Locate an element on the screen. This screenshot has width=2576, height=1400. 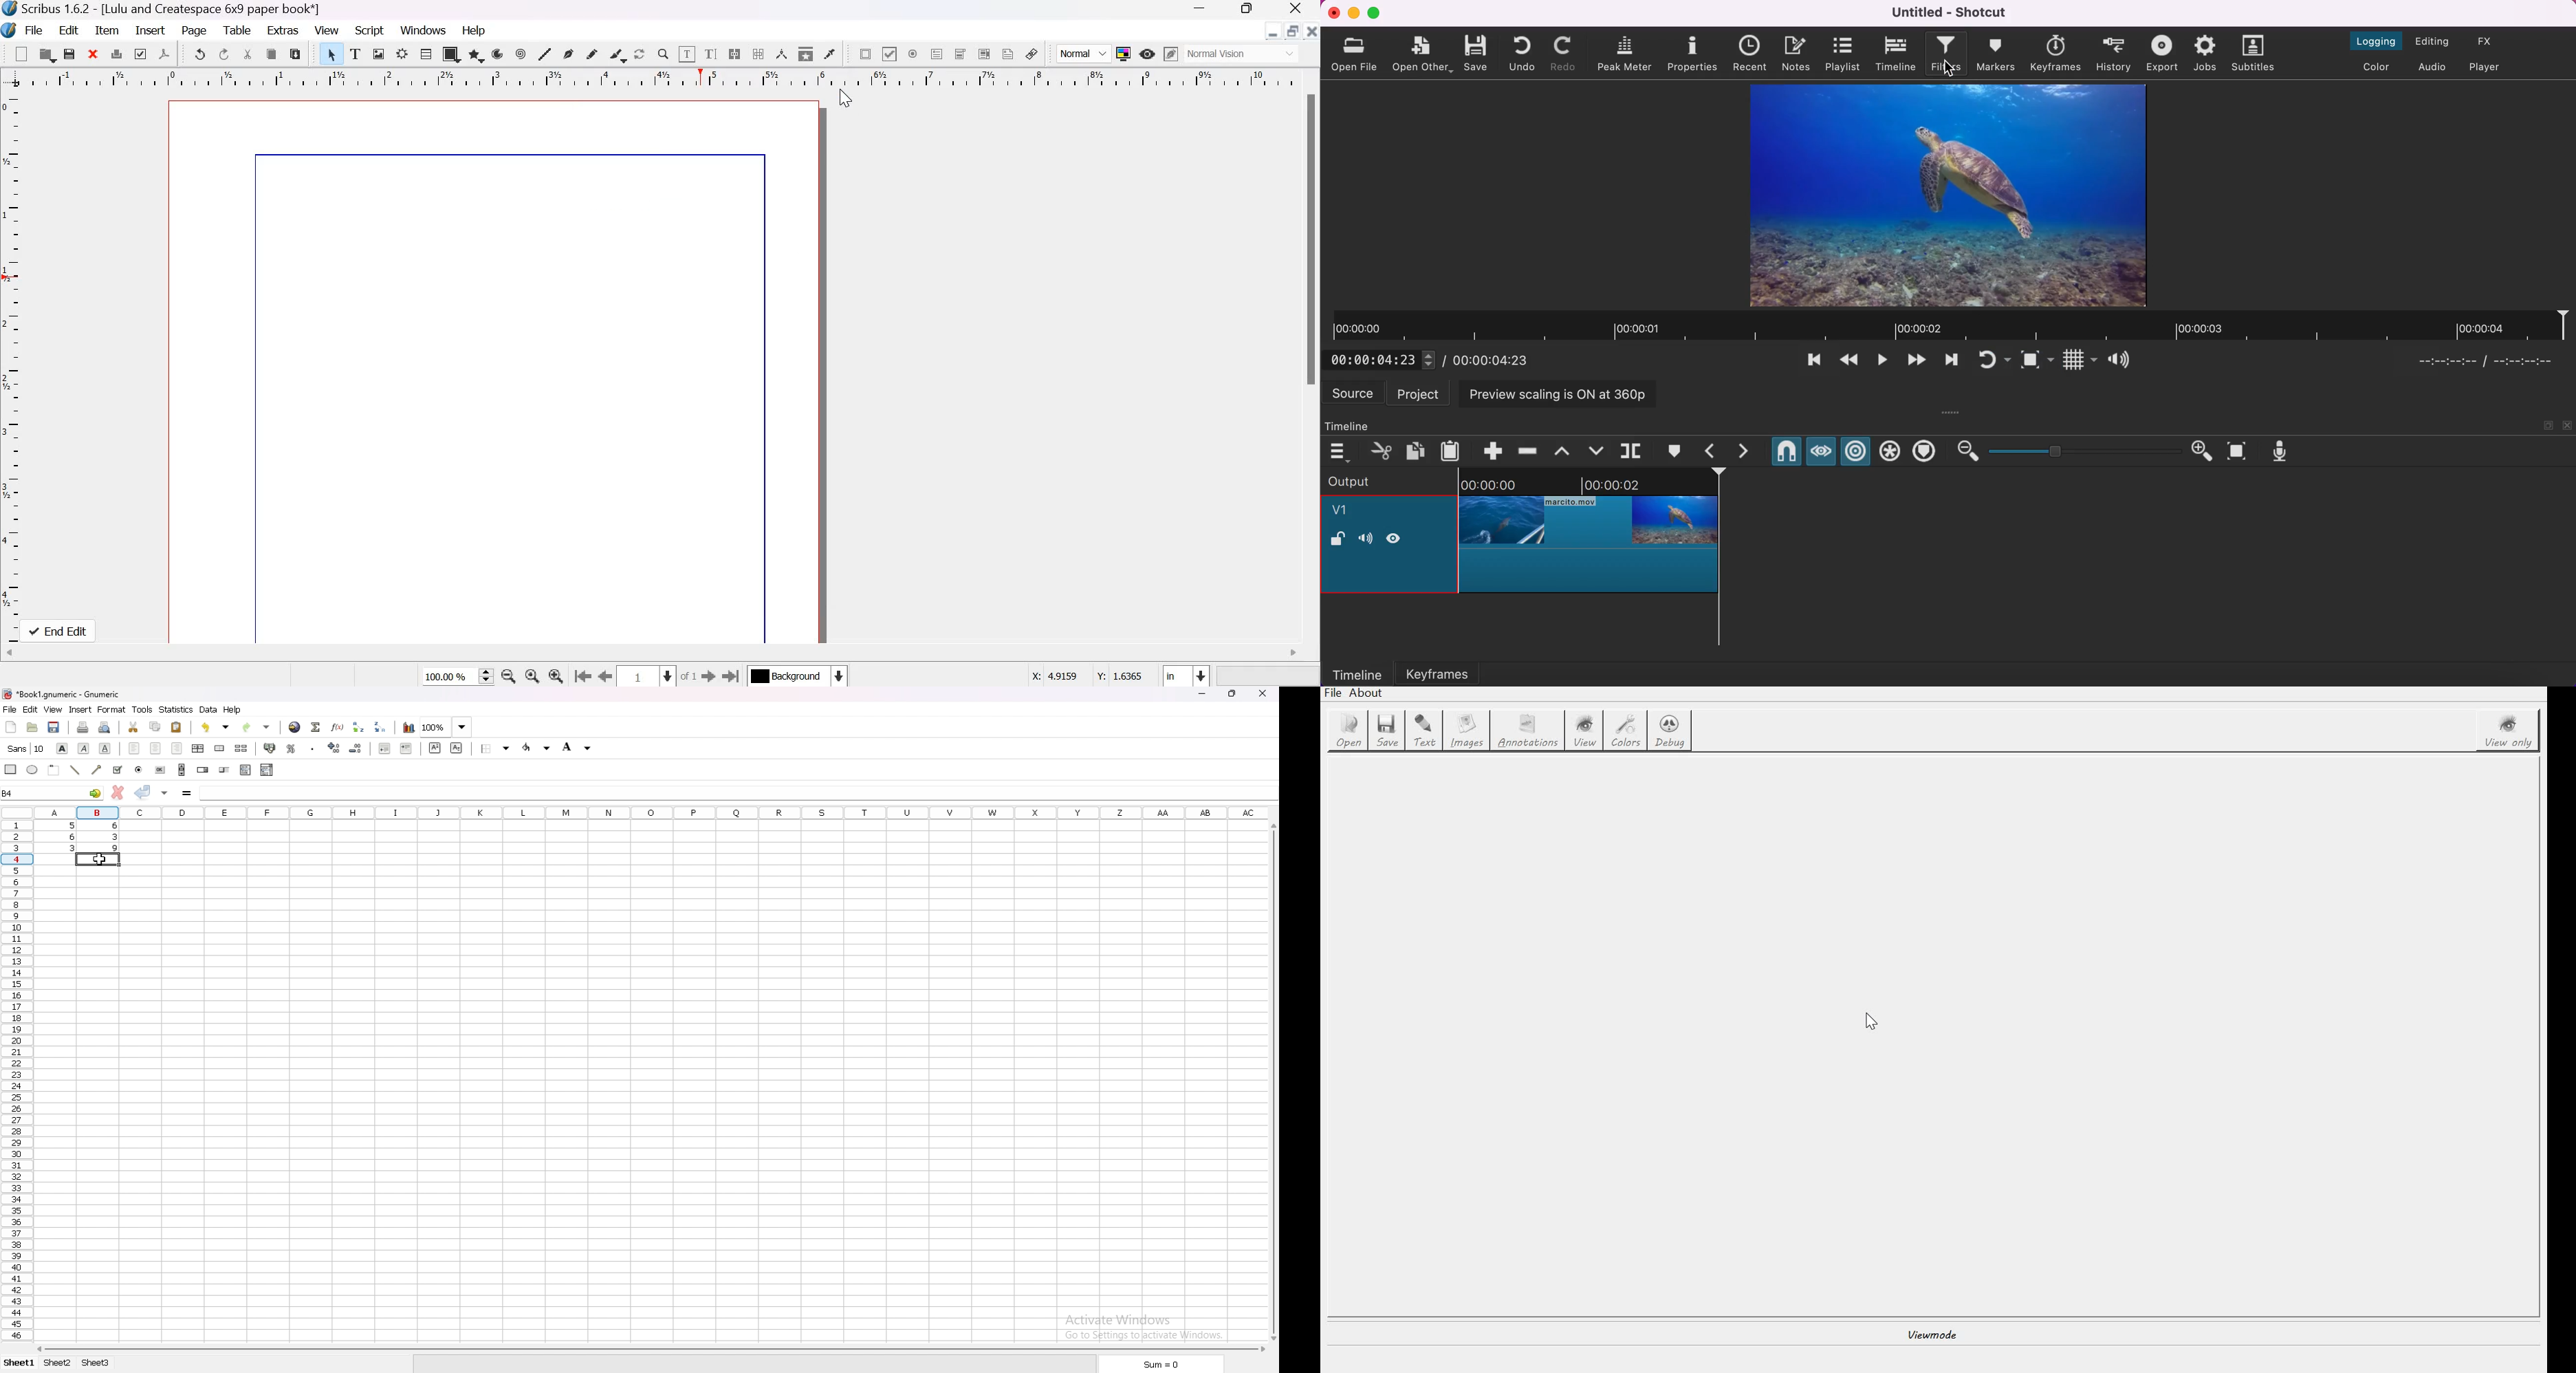
Minimize is located at coordinates (1198, 8).